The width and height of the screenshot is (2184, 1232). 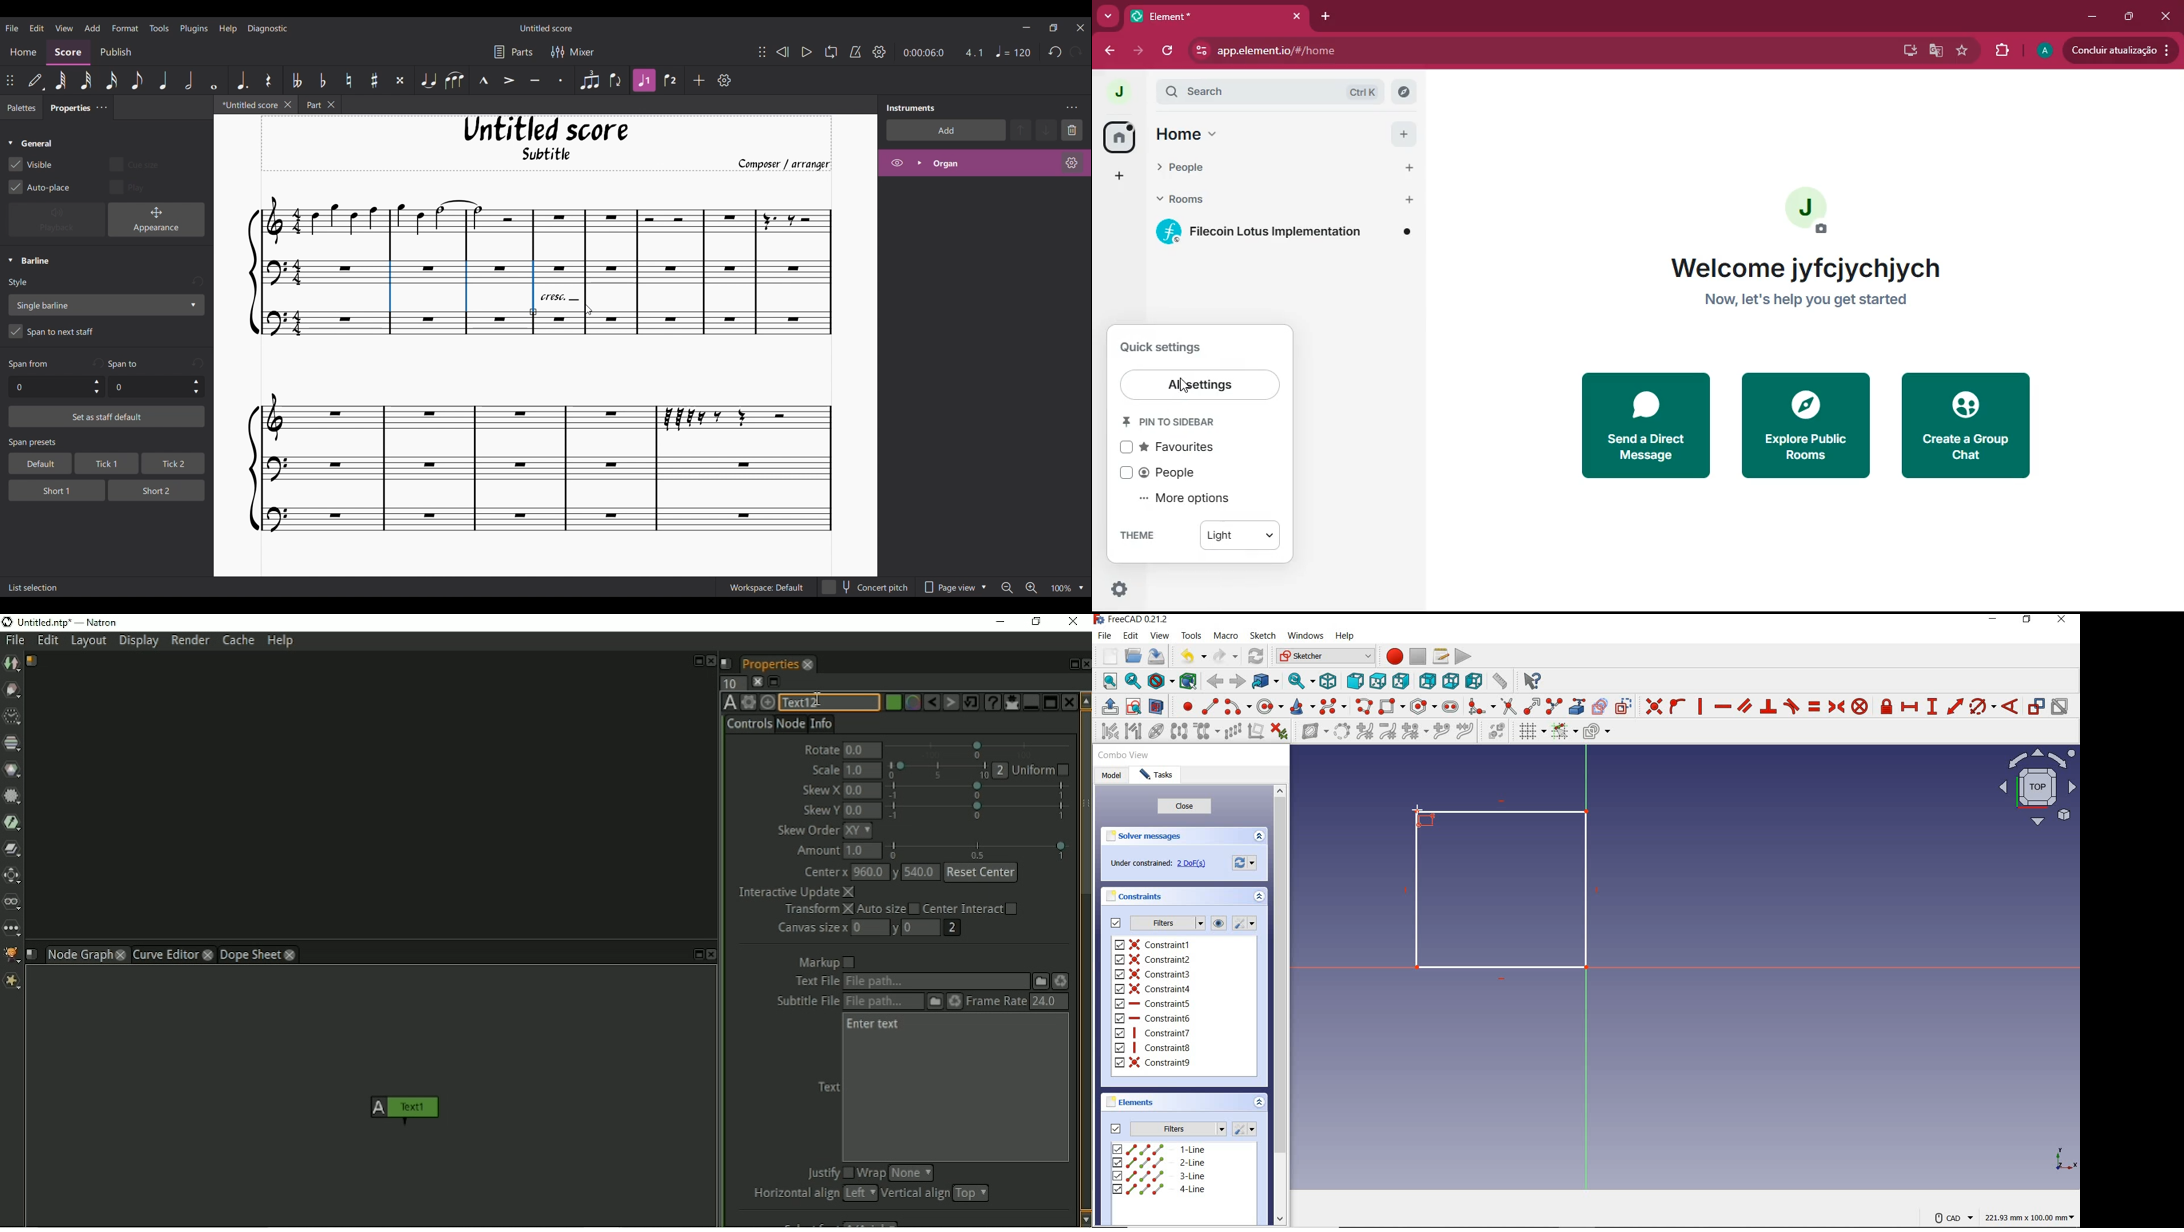 What do you see at coordinates (288, 104) in the screenshot?
I see `Close current tab` at bounding box center [288, 104].